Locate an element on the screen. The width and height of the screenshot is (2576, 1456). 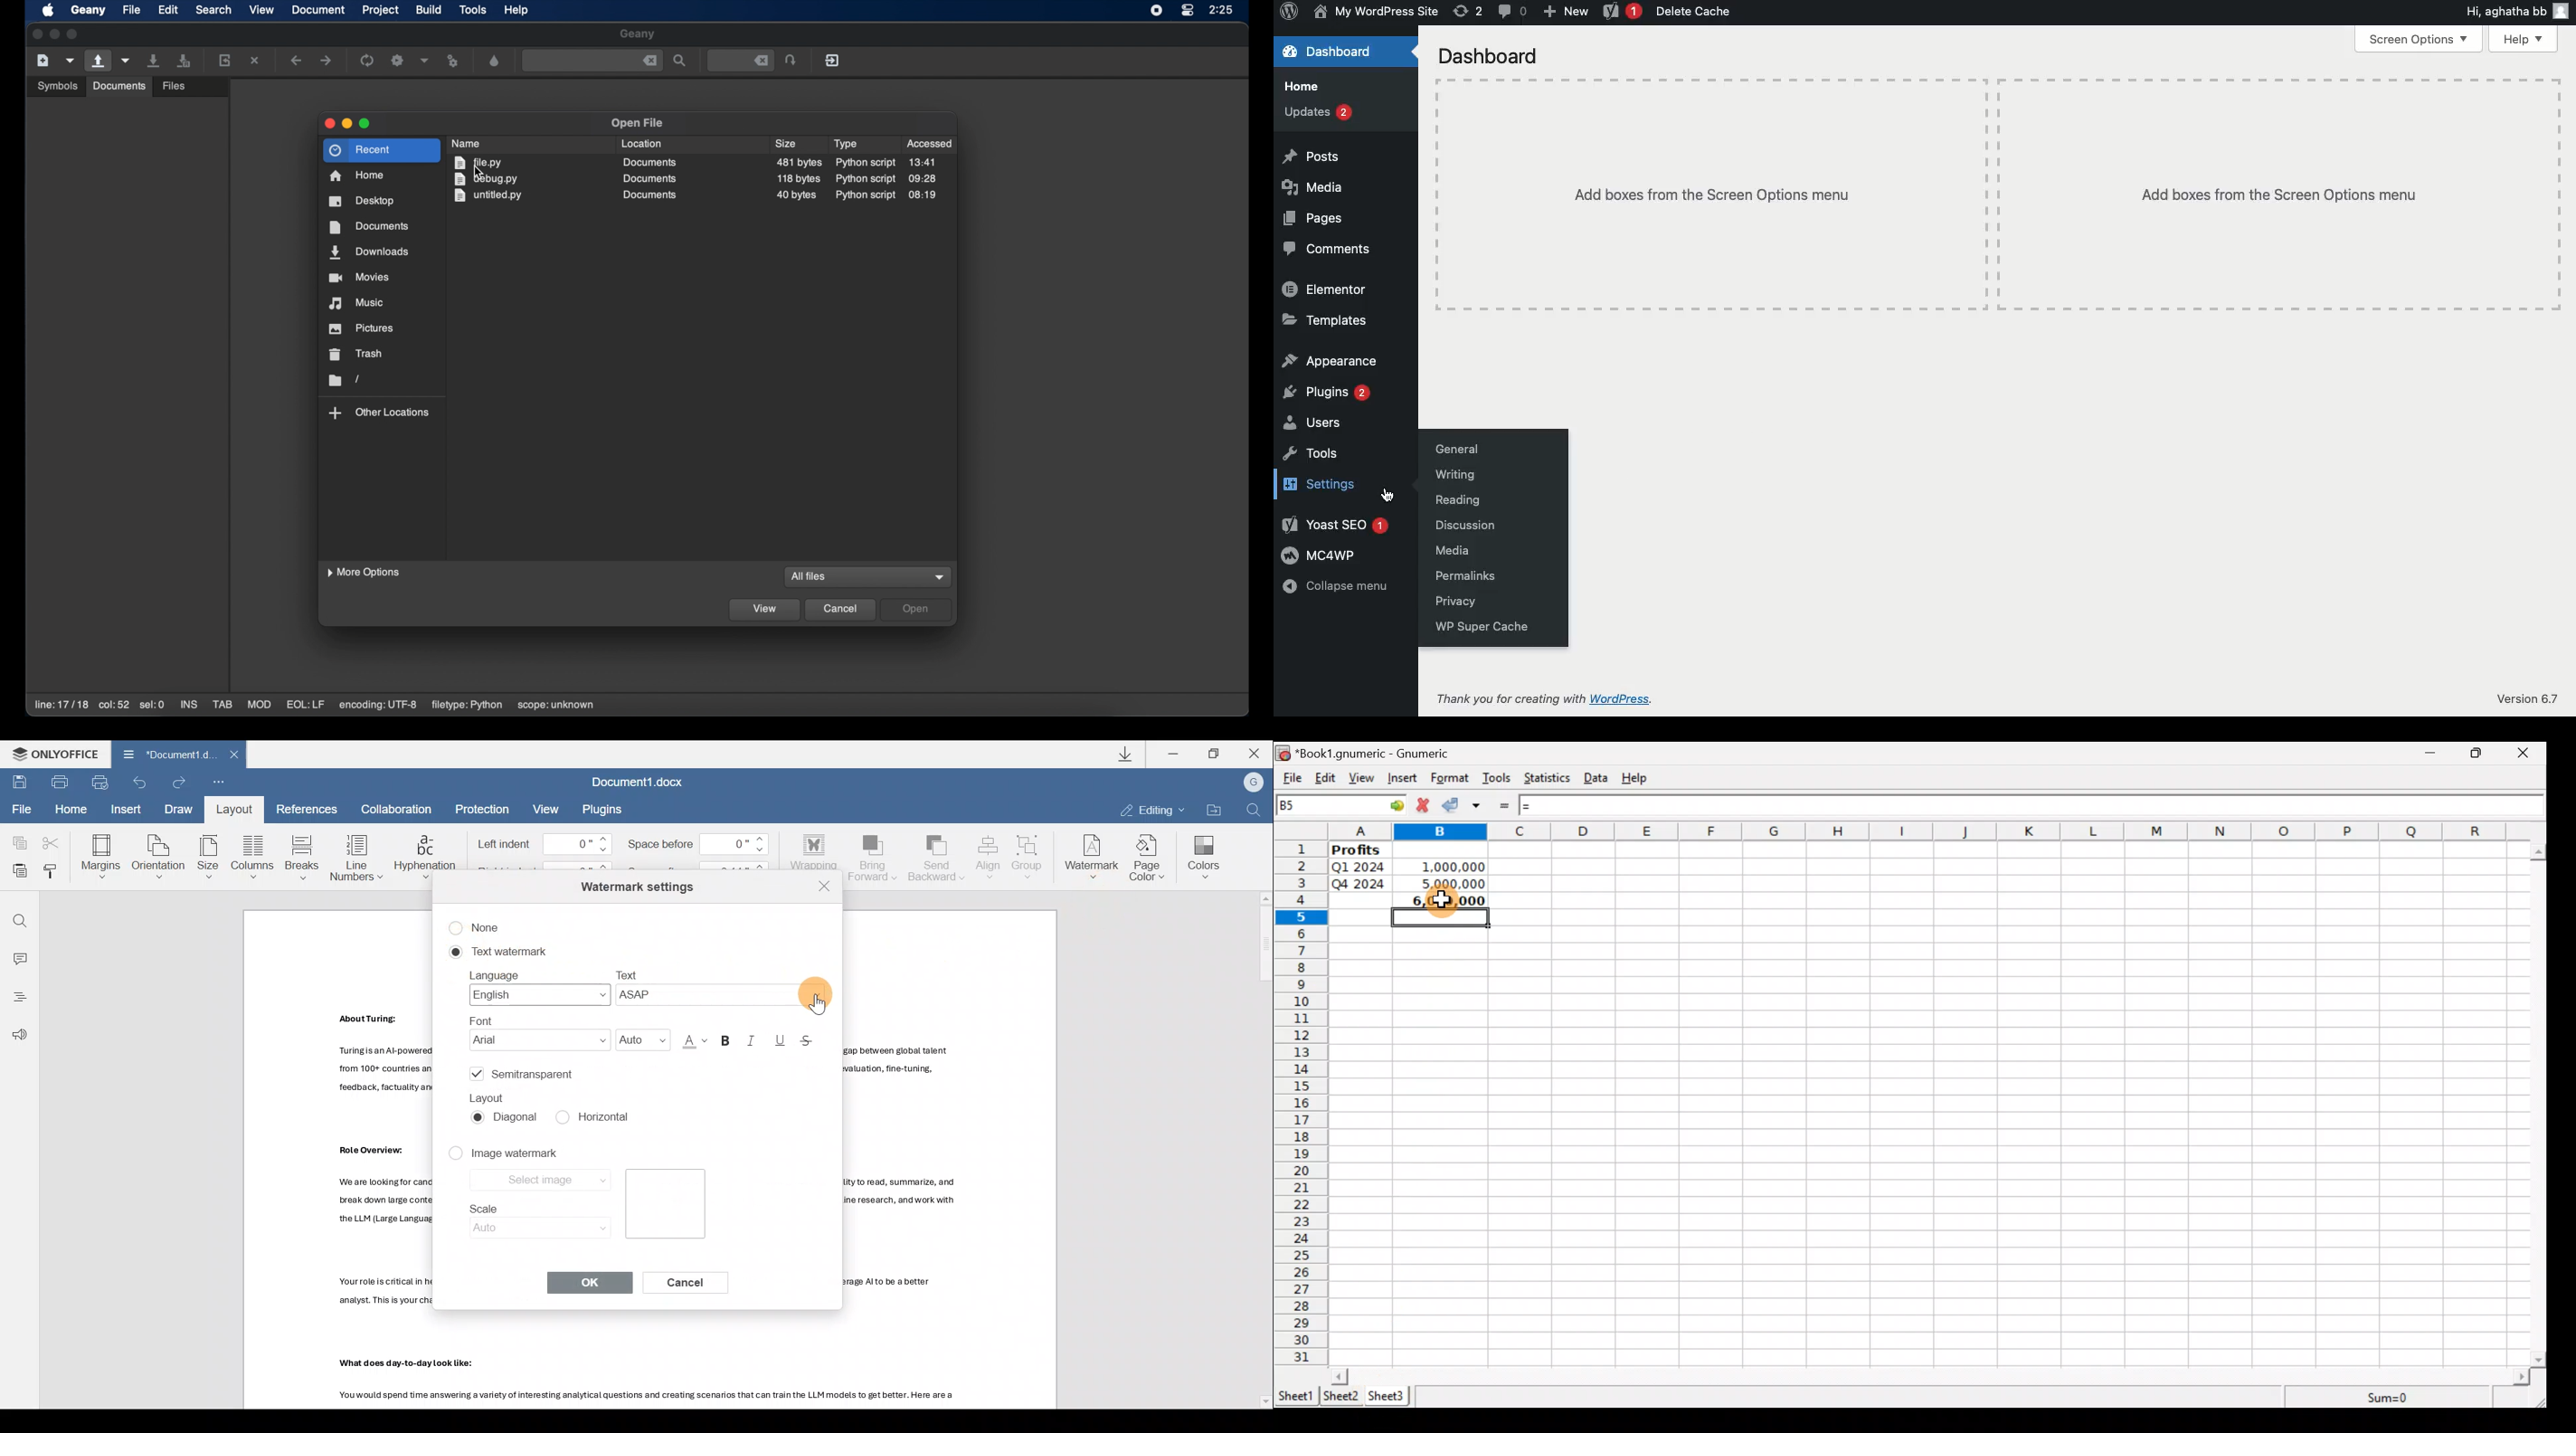
Copy style is located at coordinates (54, 873).